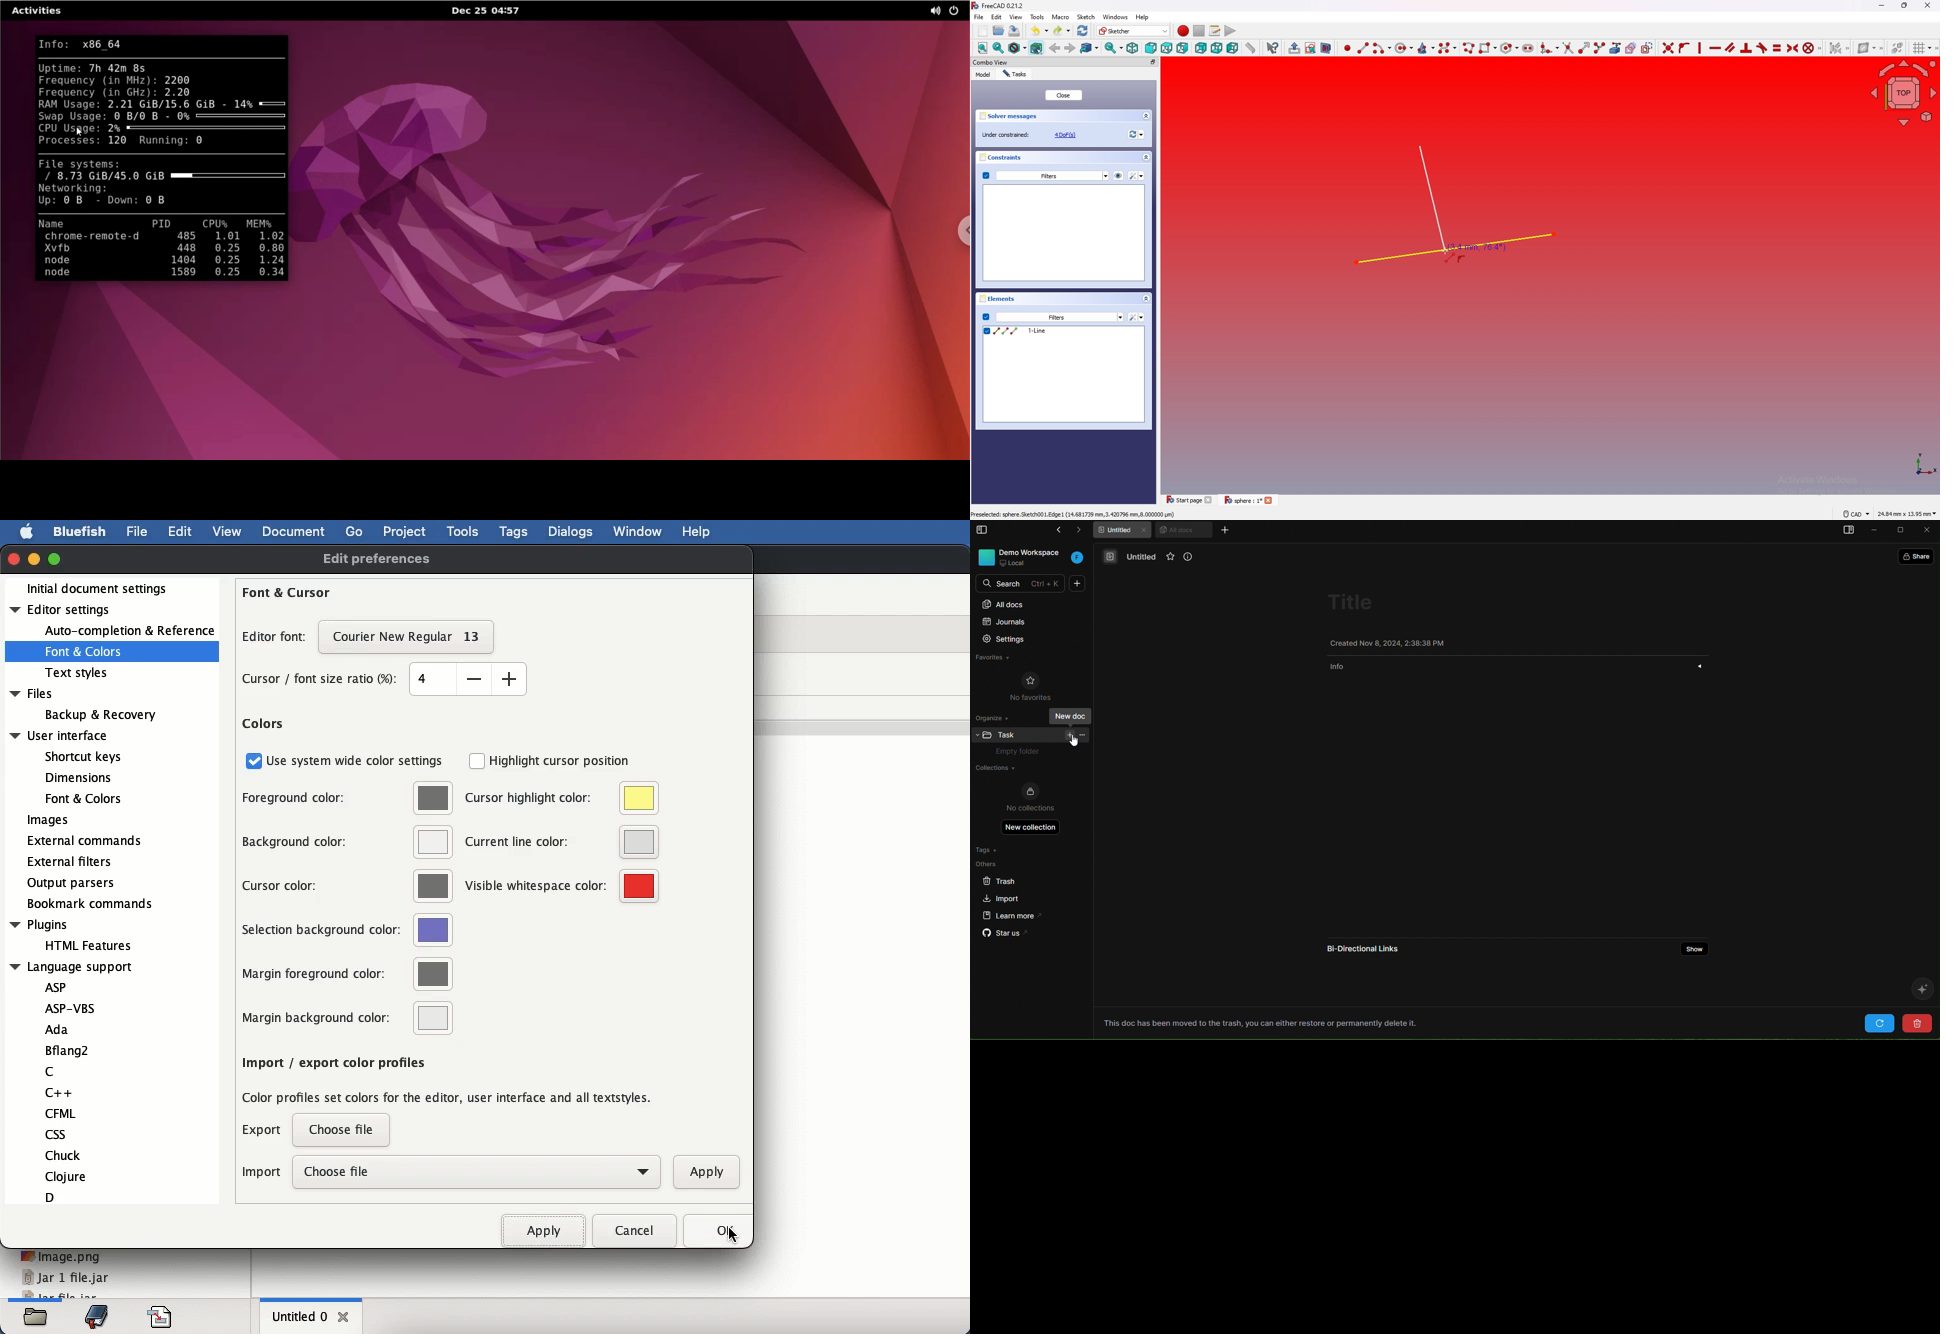  Describe the element at coordinates (1074, 516) in the screenshot. I see `Preselected sphere.Sketch001.Edge1 (14.681739 mm, 3,420796 mm, 8,000000 um)` at that location.